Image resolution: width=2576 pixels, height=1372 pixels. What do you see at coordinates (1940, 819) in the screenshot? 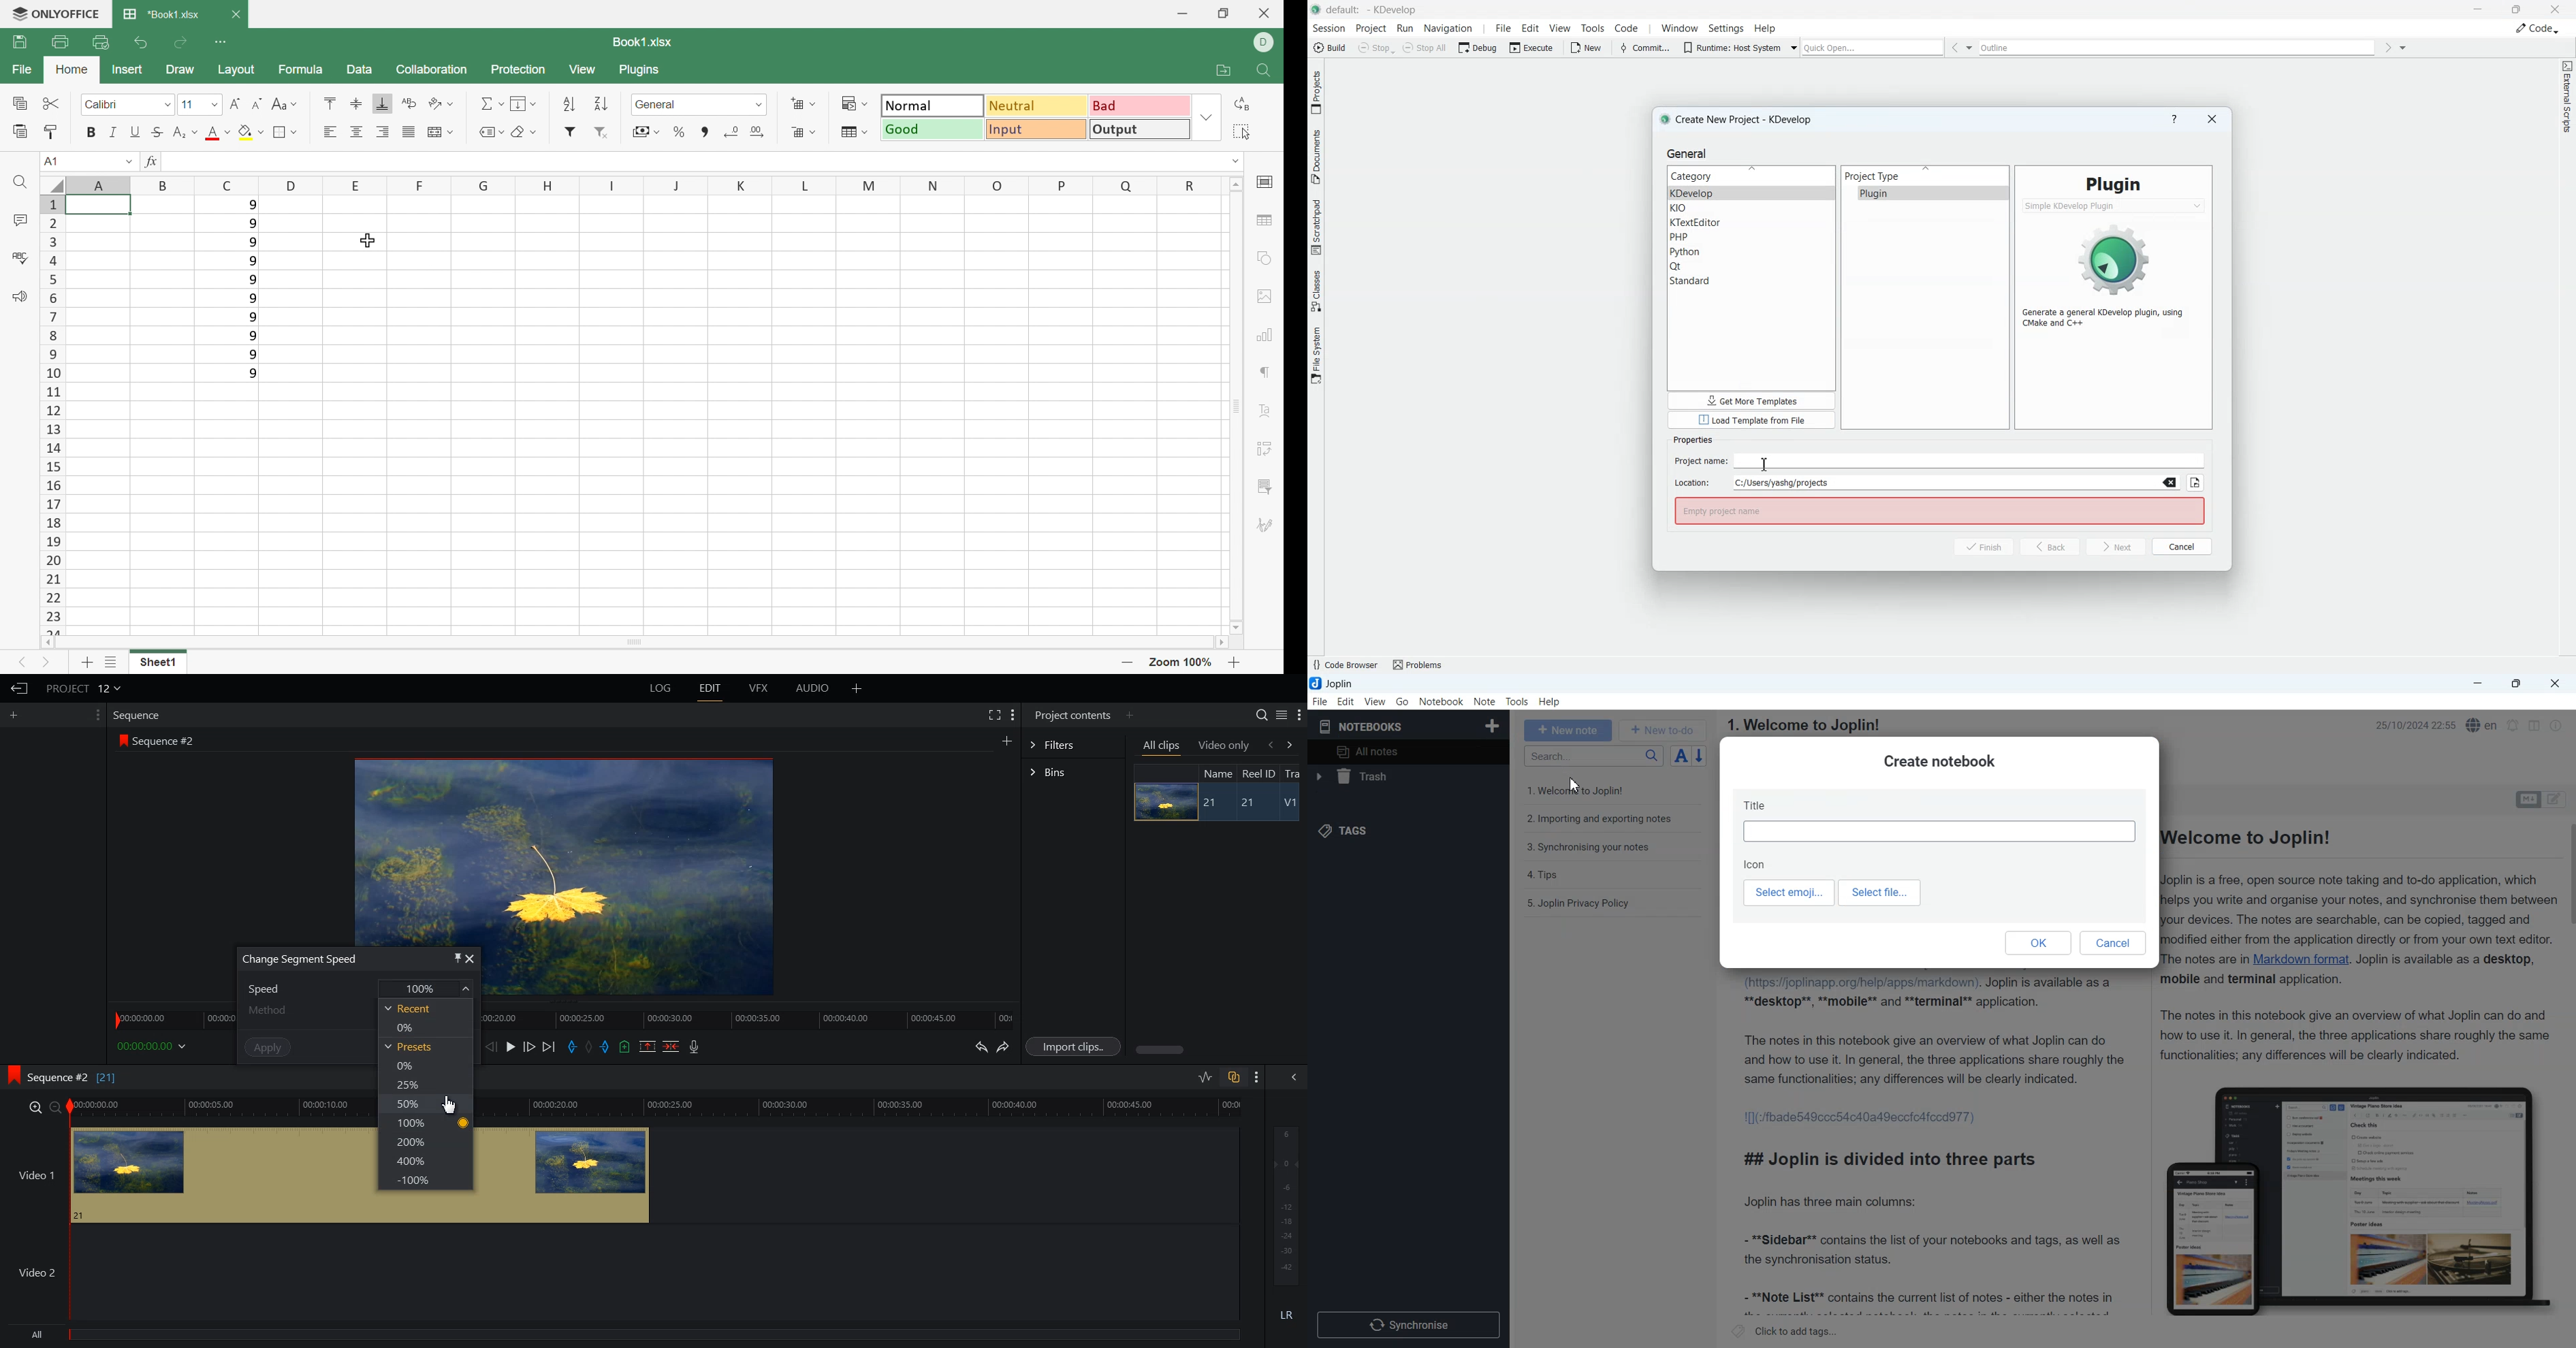
I see `Title` at bounding box center [1940, 819].